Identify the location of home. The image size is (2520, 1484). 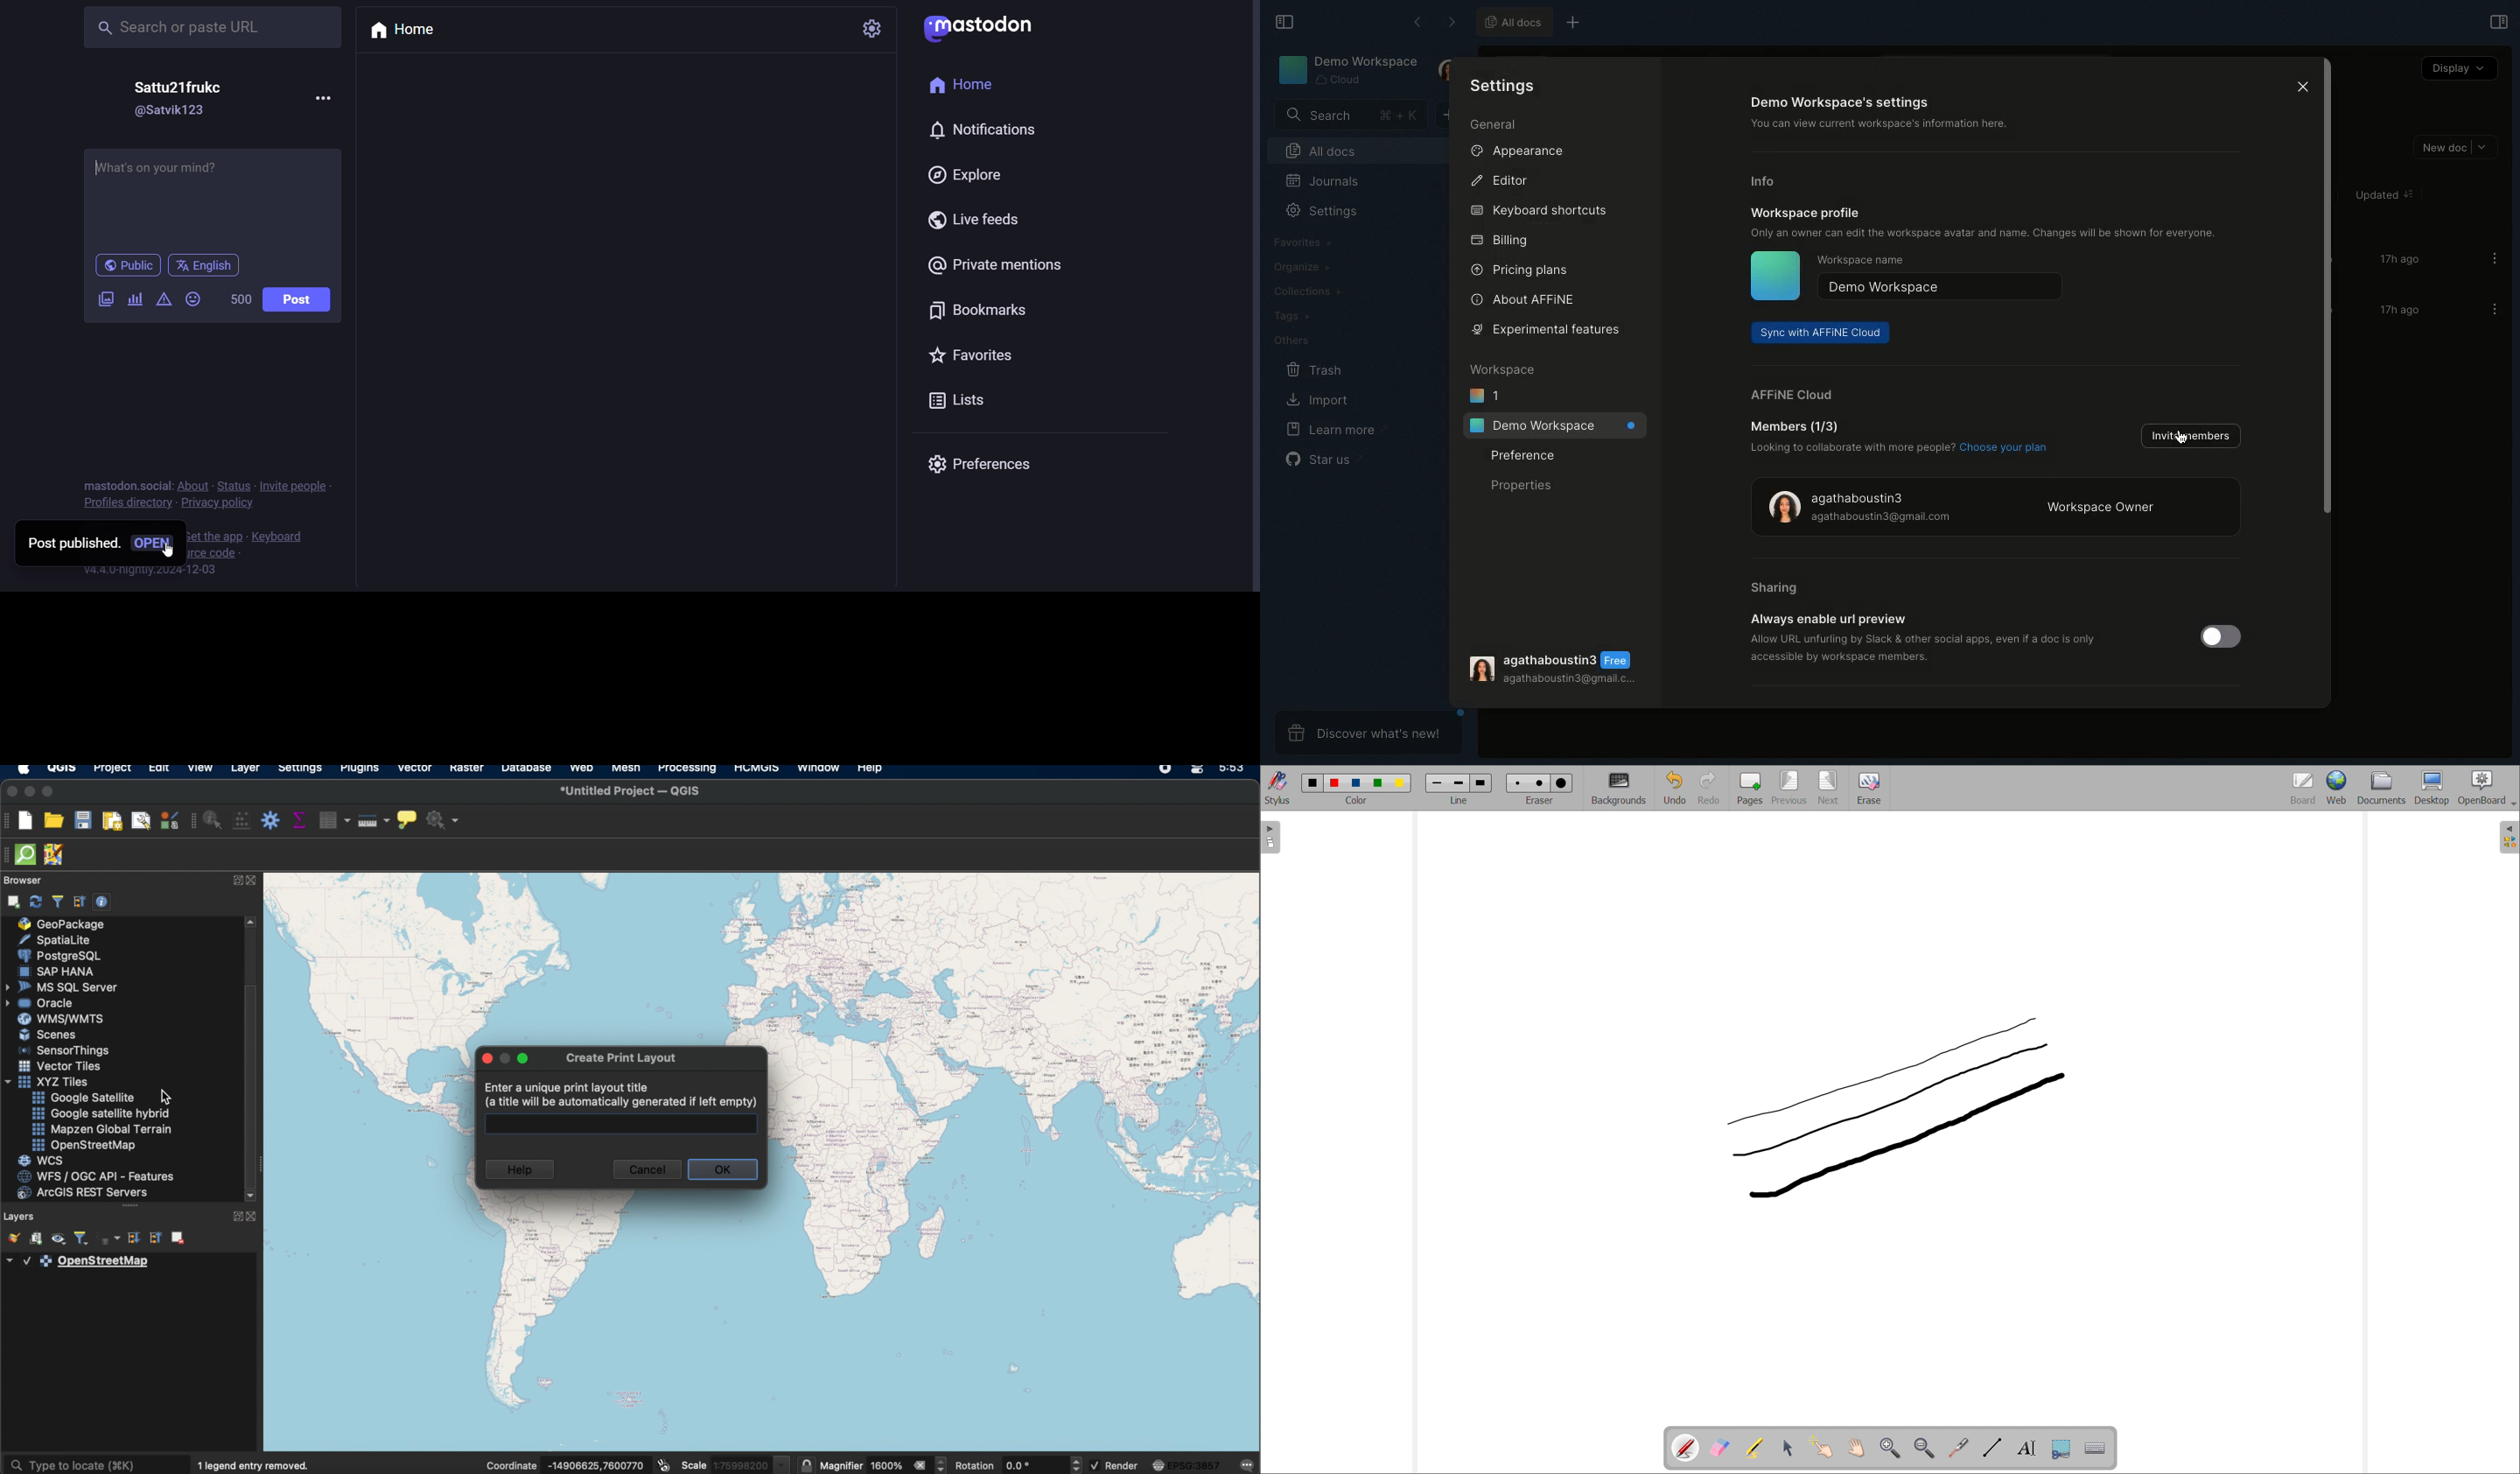
(401, 32).